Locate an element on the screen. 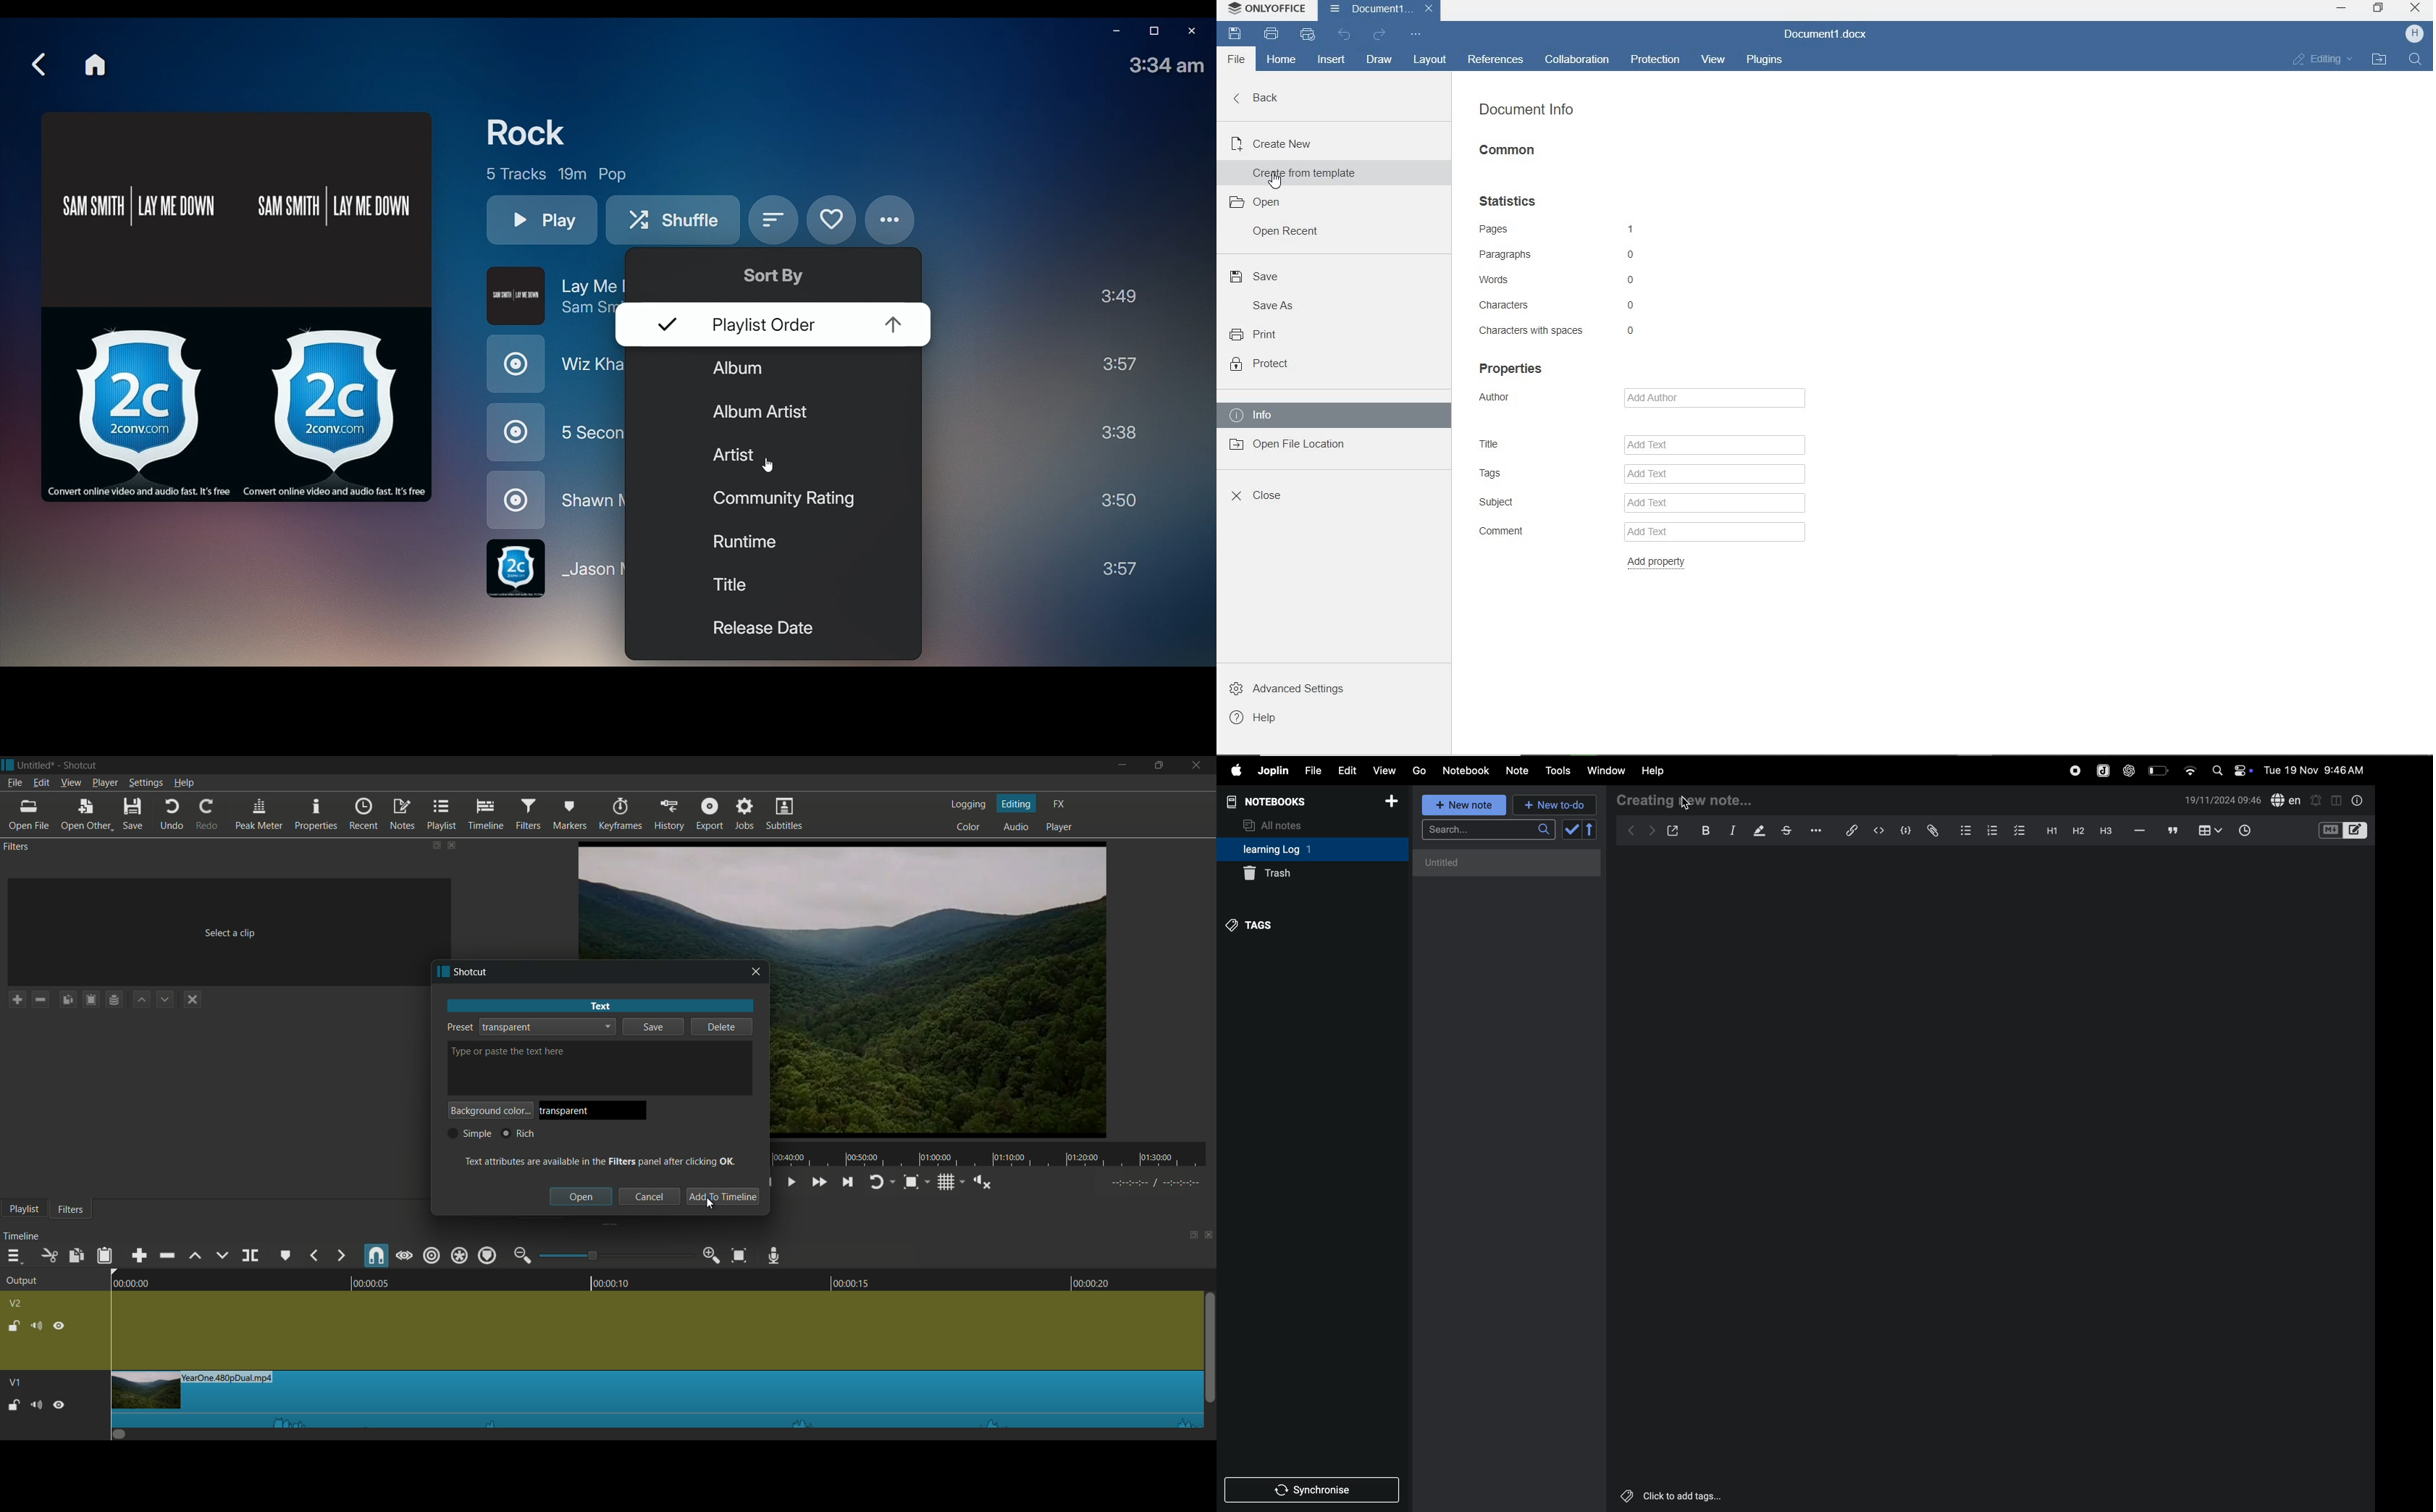 This screenshot has width=2436, height=1512. cancel is located at coordinates (649, 1197).